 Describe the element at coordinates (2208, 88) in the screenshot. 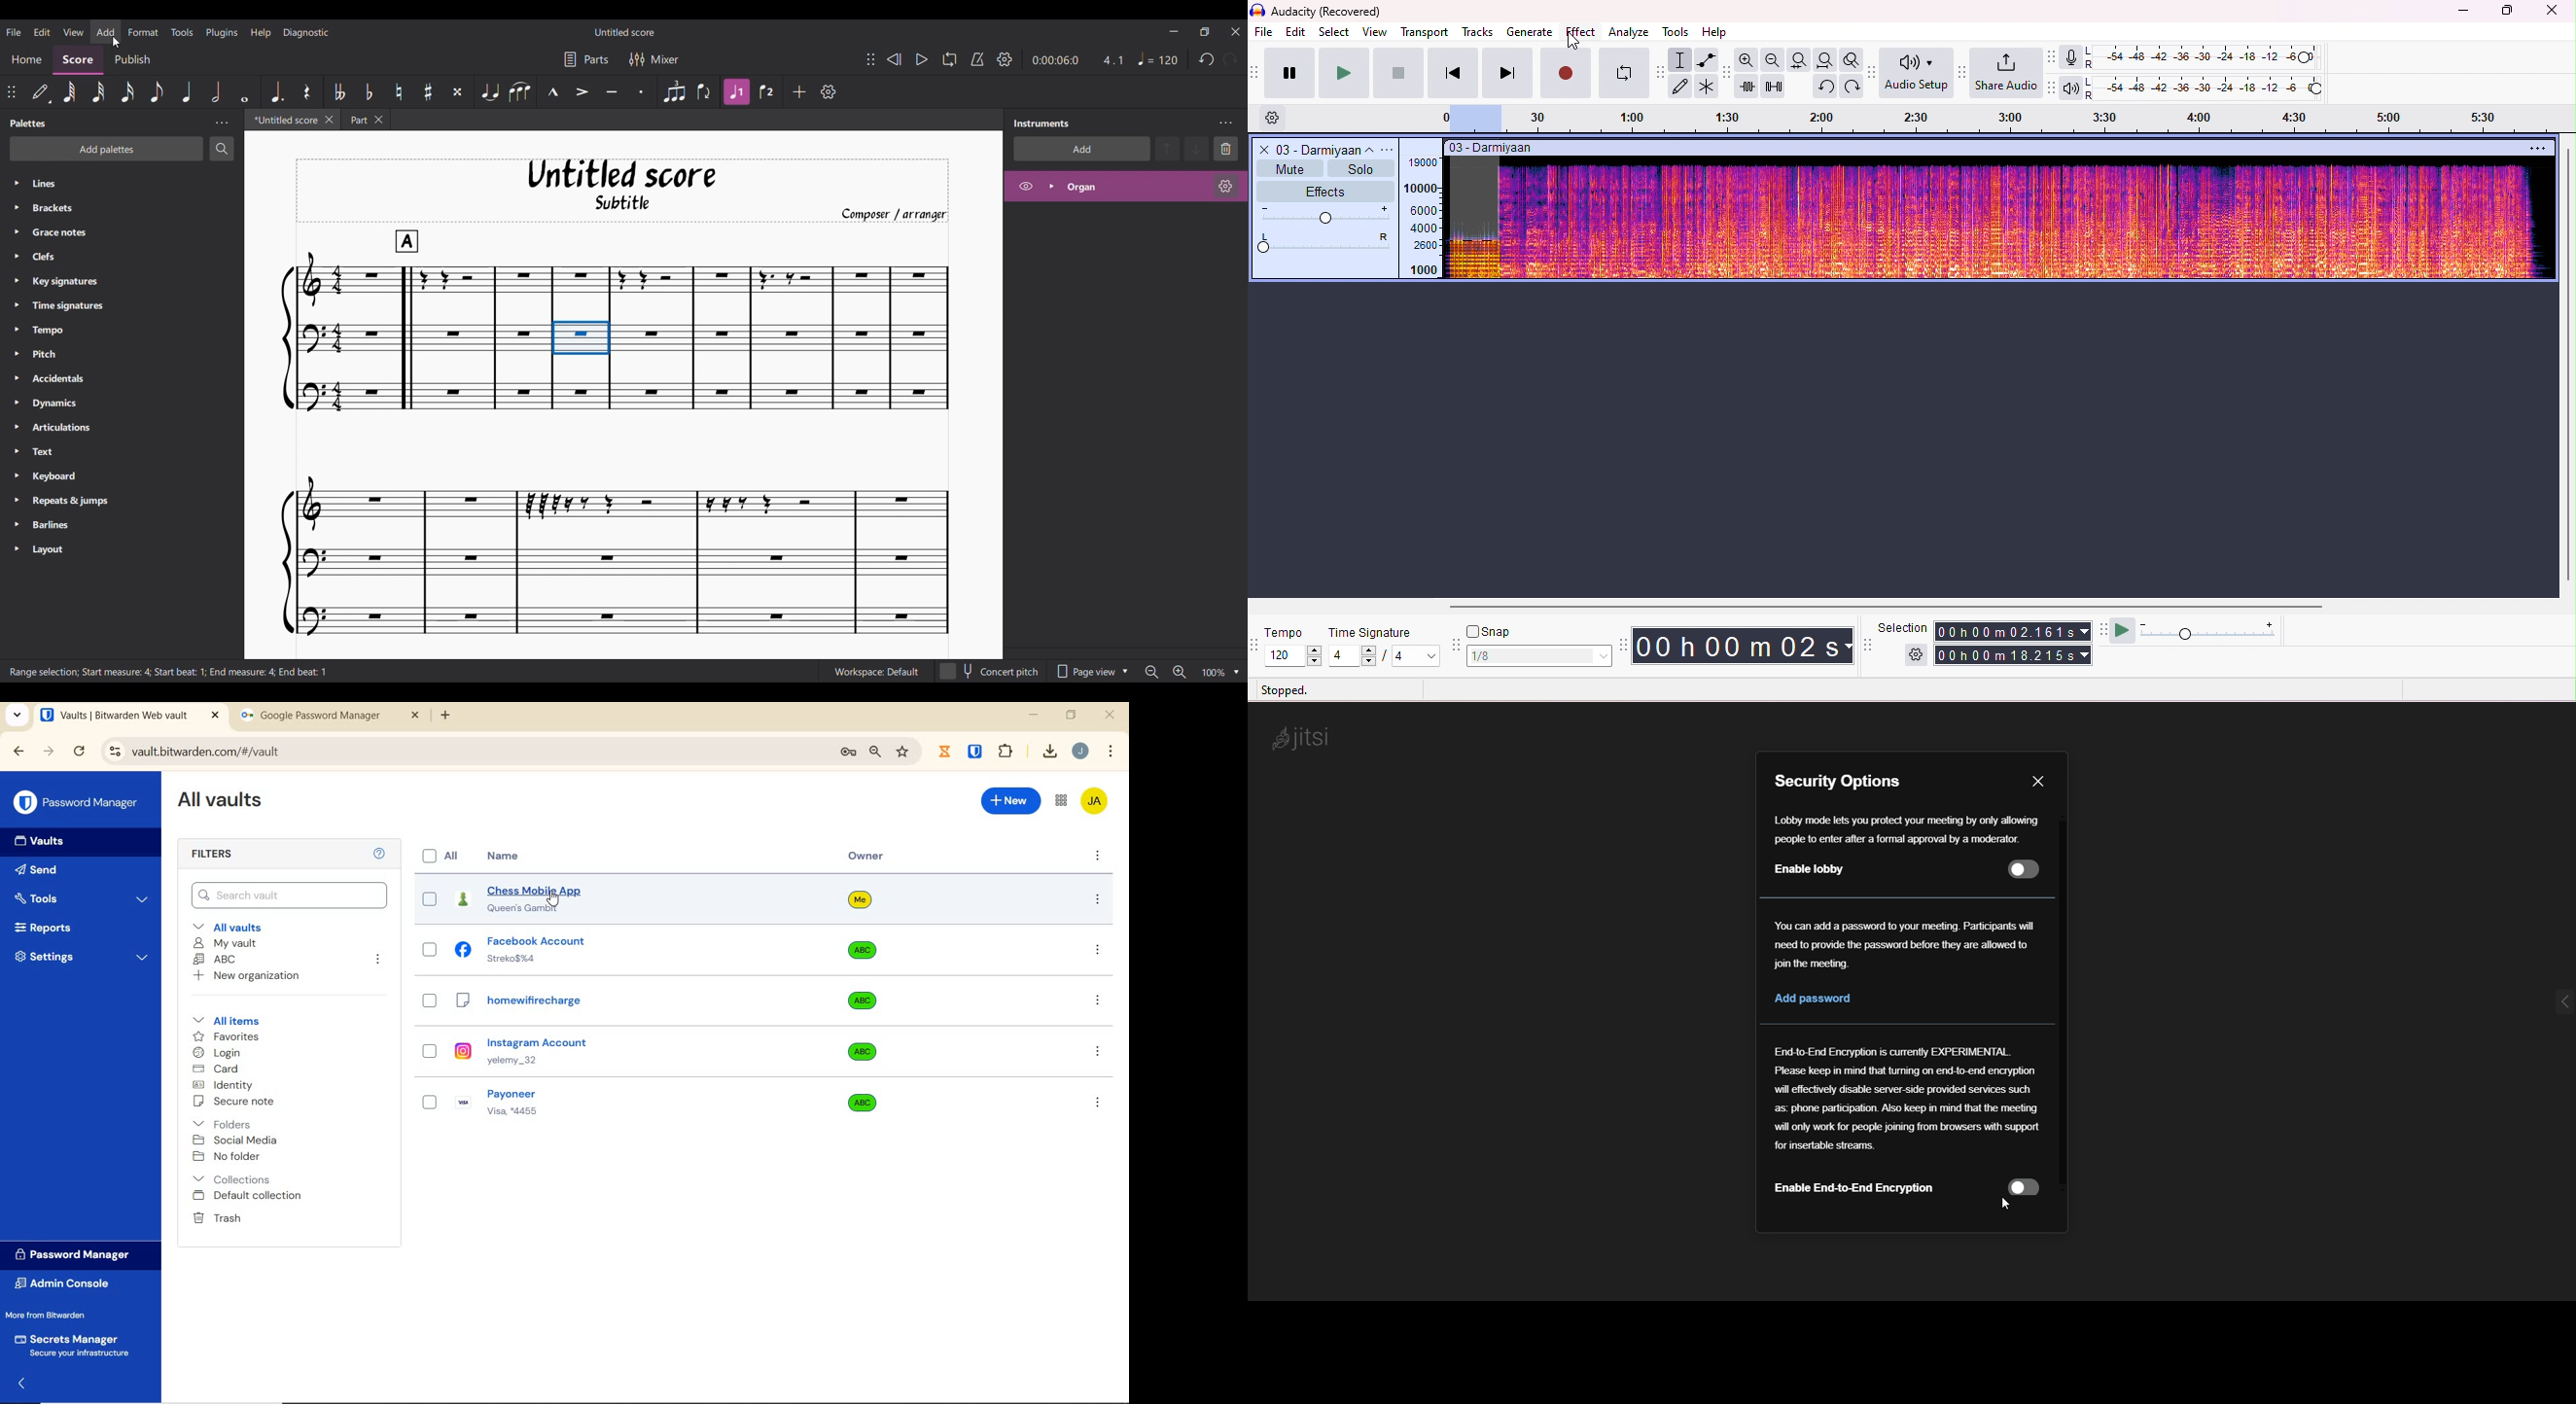

I see `playback level` at that location.